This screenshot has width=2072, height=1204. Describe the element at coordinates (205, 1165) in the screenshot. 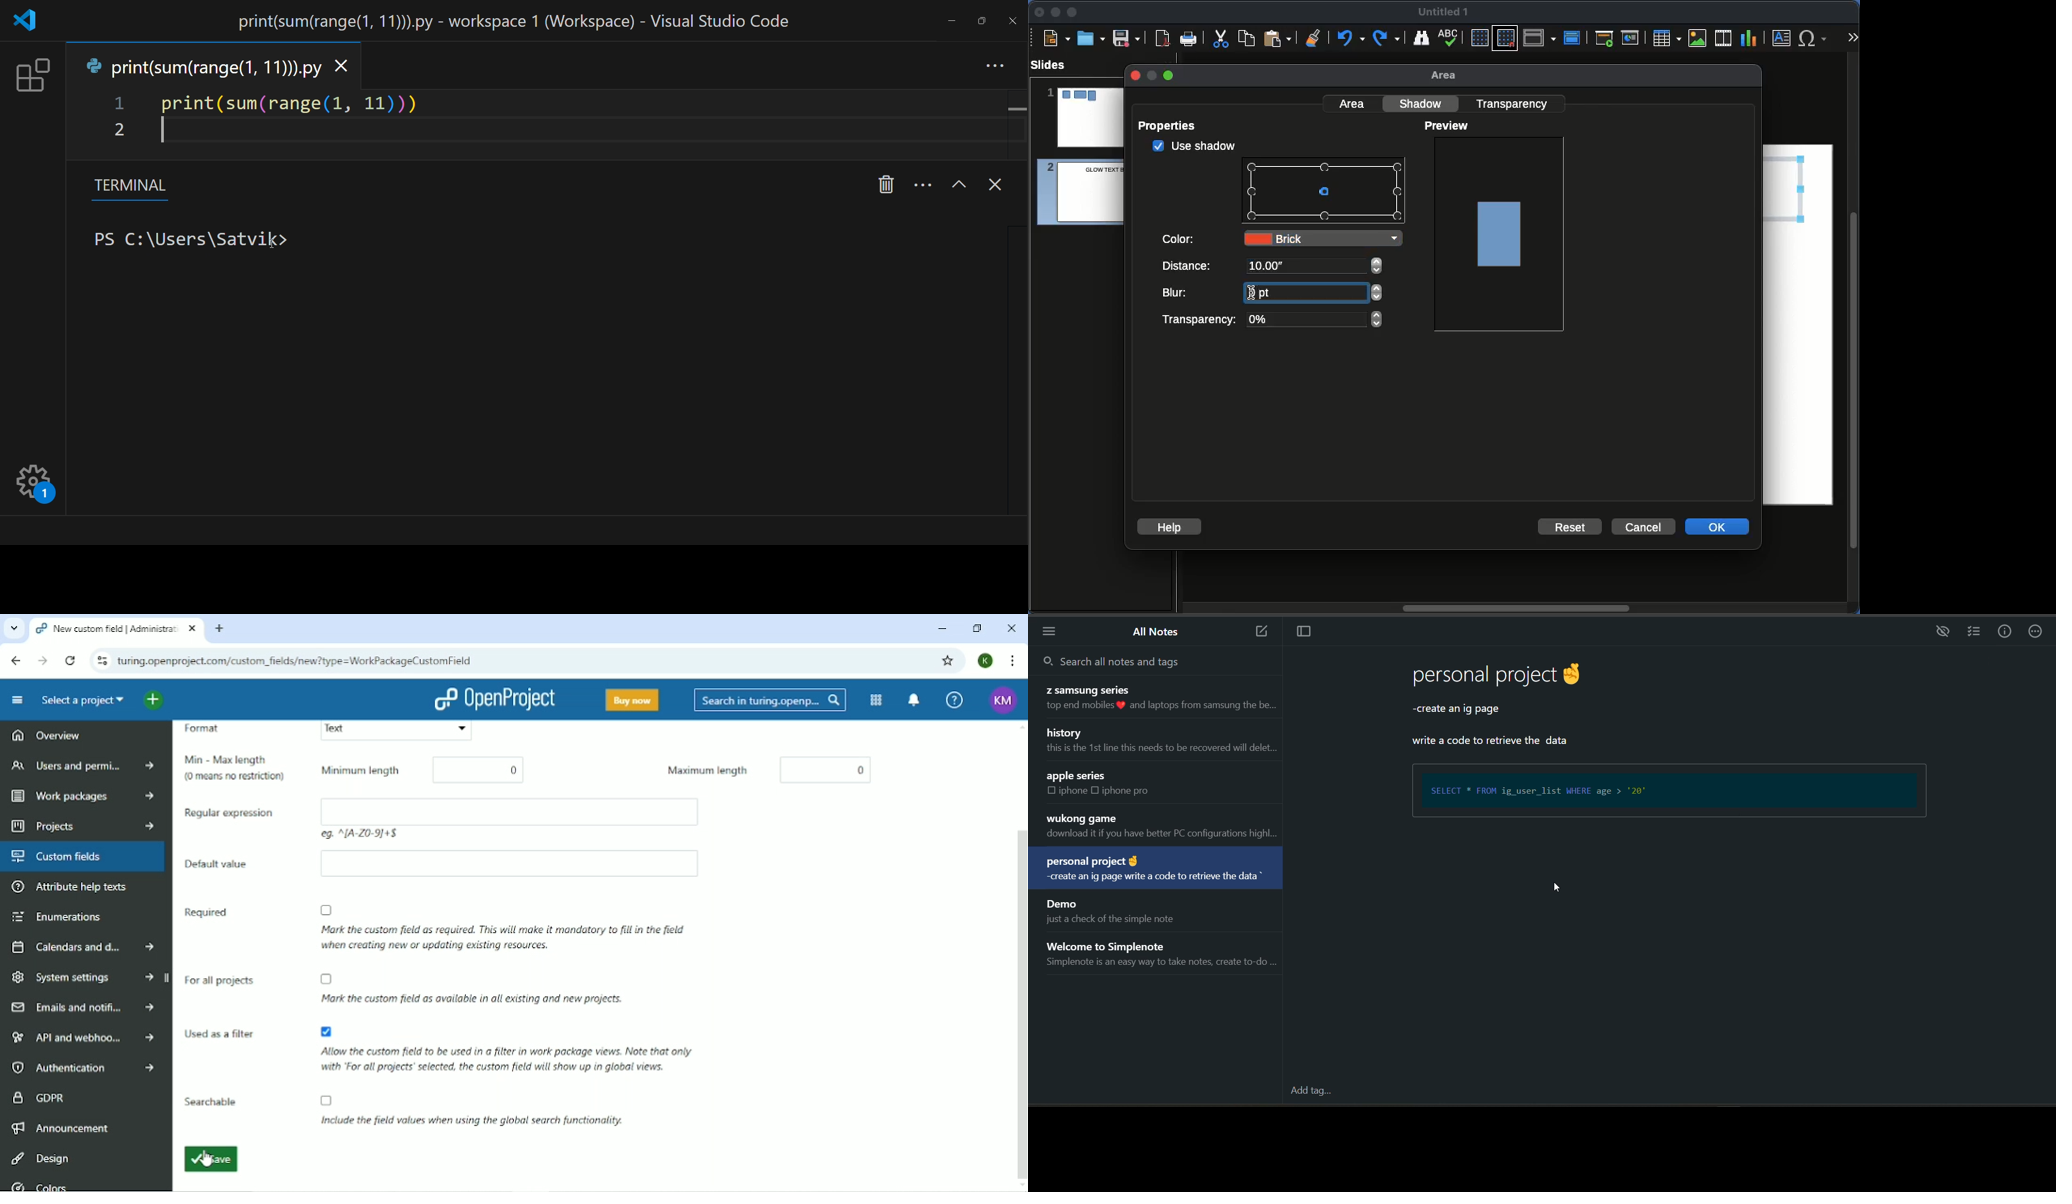

I see `cursor` at that location.